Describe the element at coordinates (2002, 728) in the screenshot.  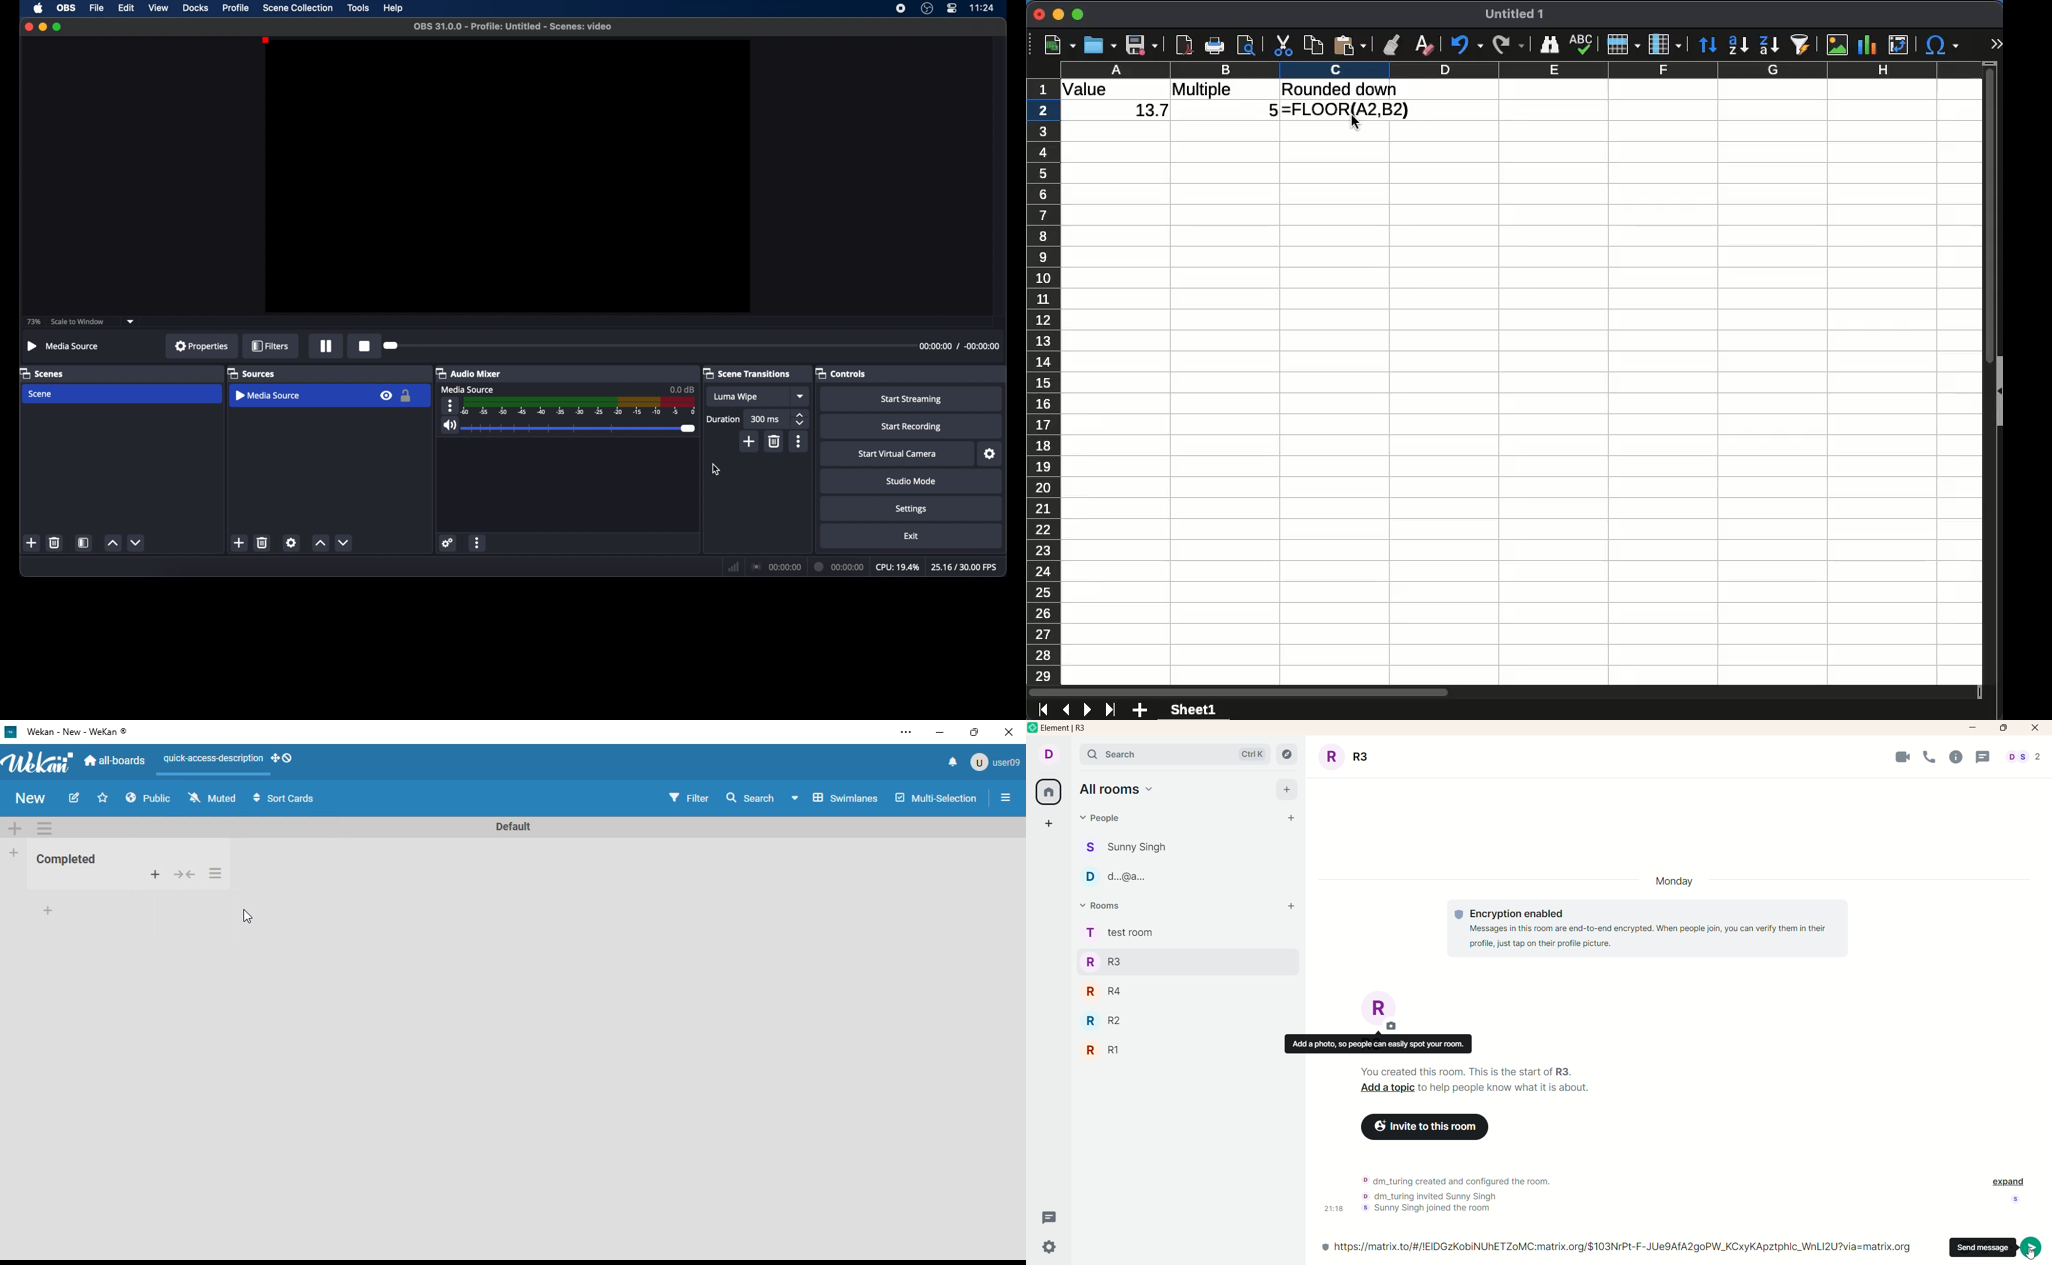
I see `maximize` at that location.